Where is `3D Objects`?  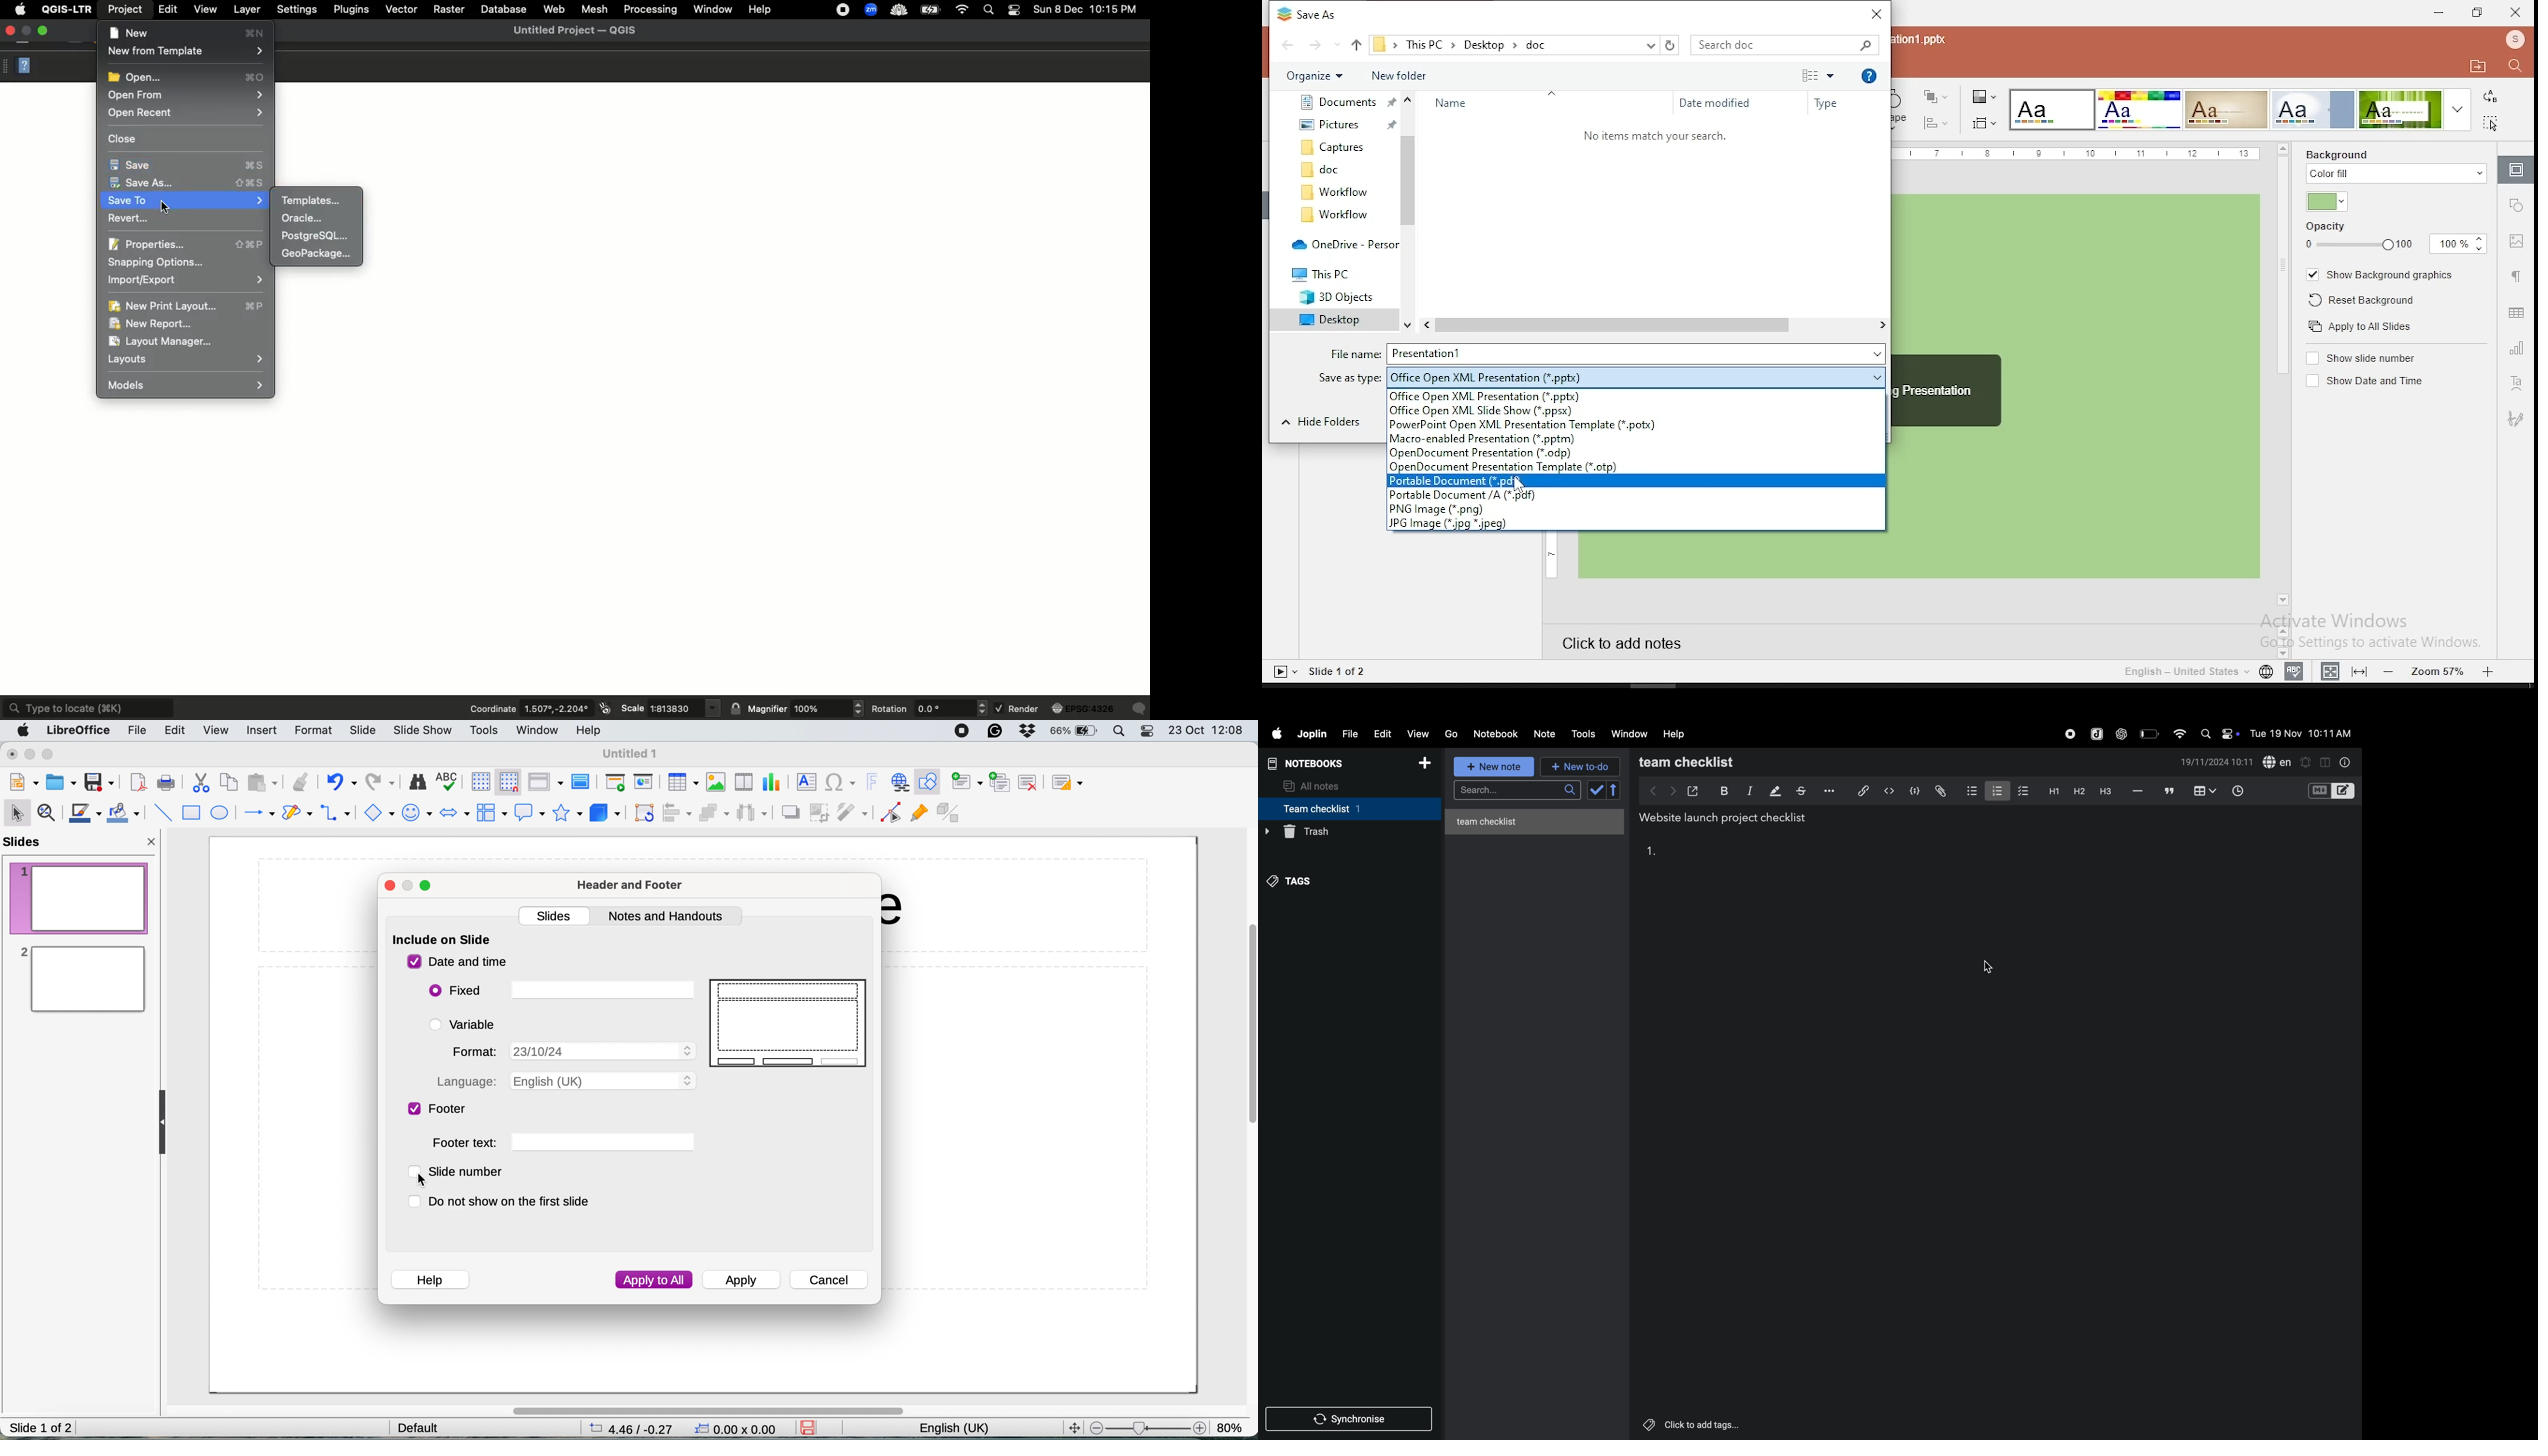
3D Objects is located at coordinates (1331, 298).